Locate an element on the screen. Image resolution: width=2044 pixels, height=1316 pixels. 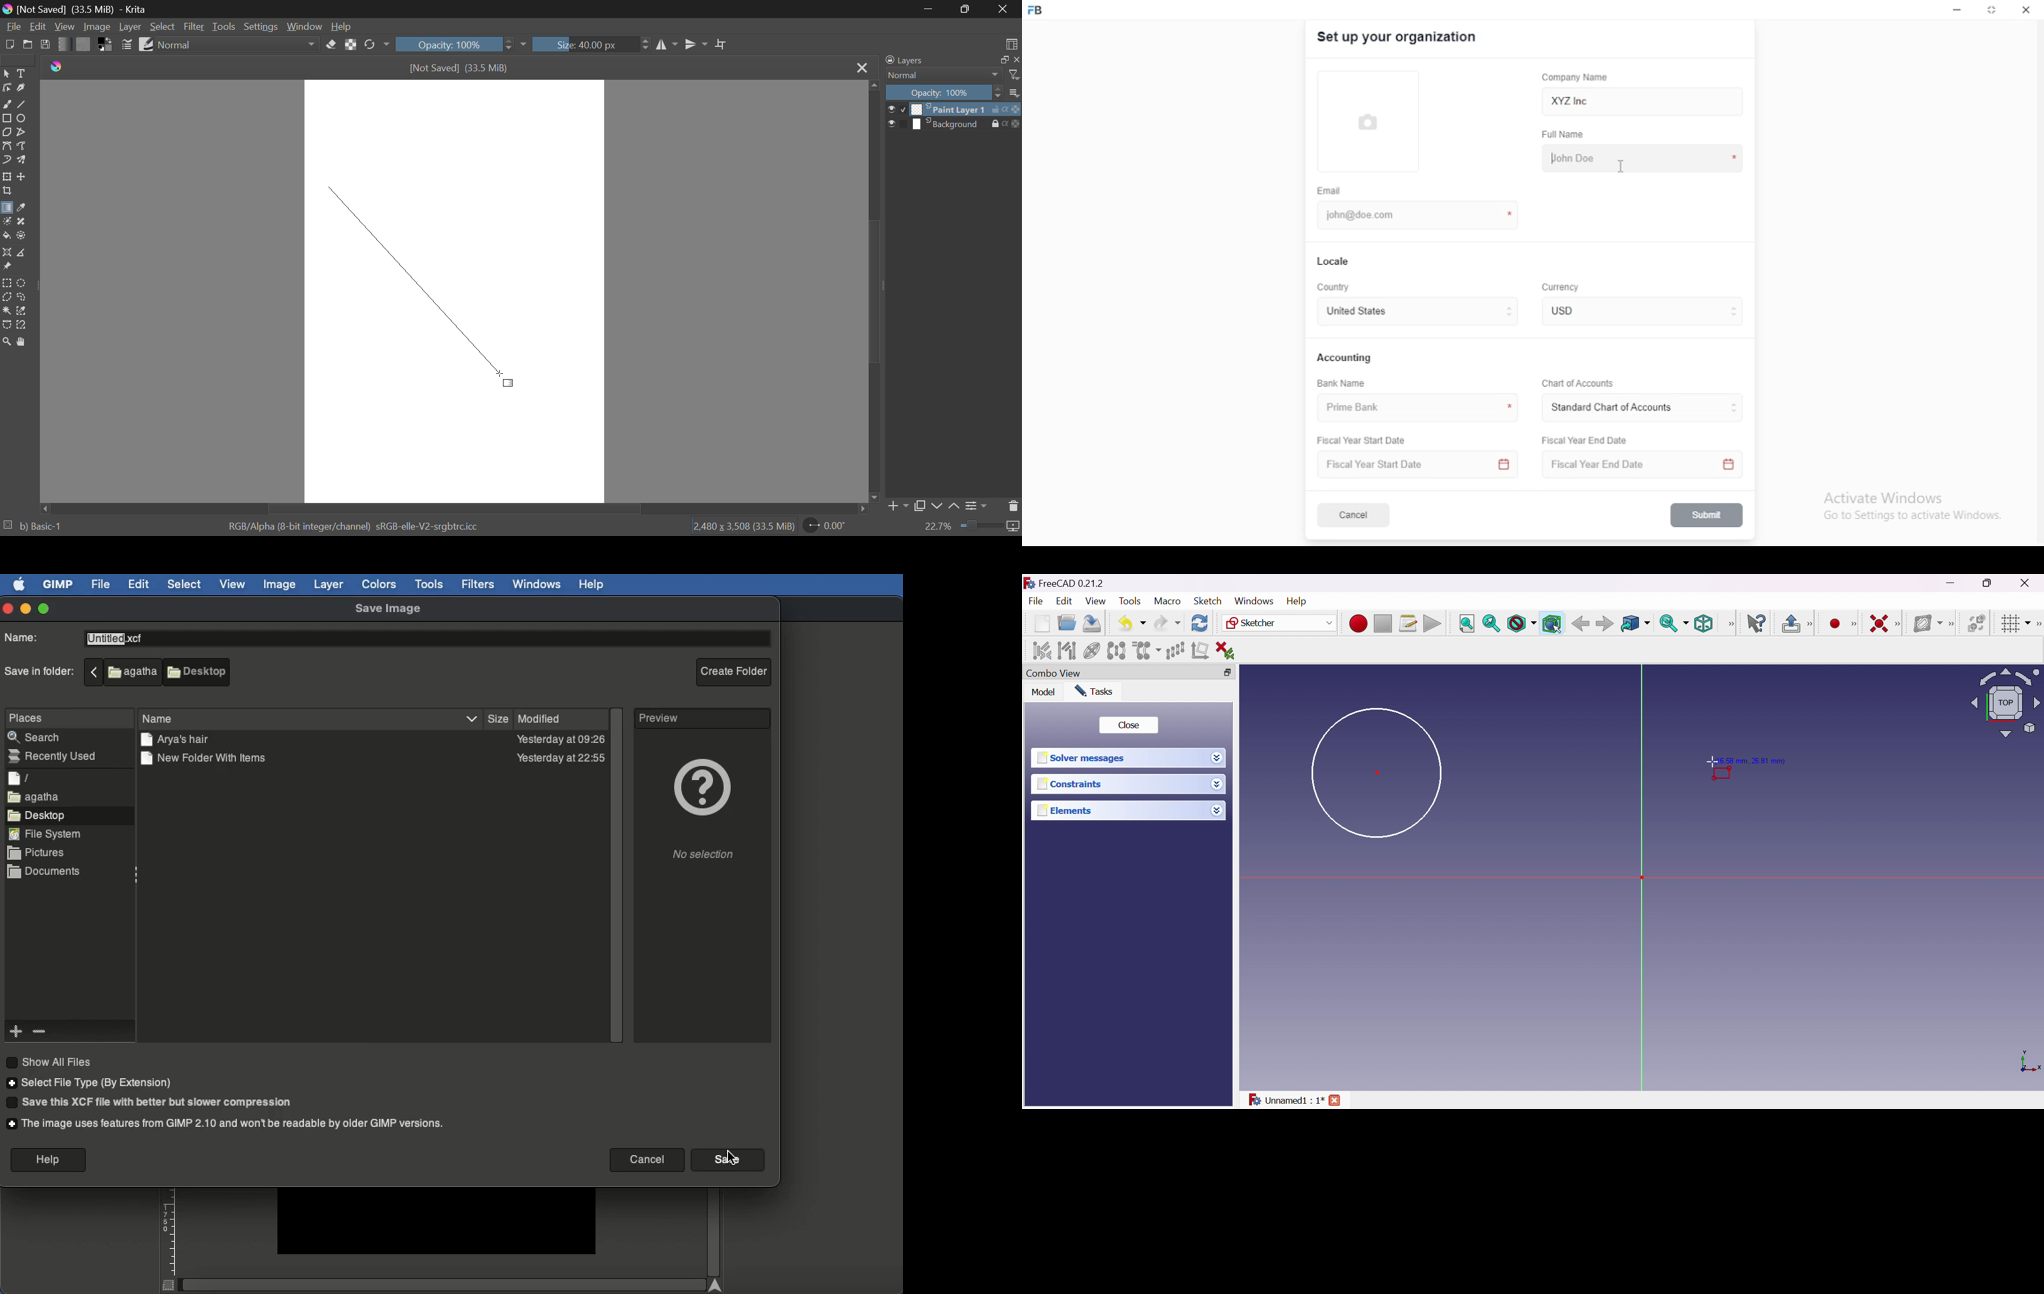
preview is located at coordinates (894, 123).